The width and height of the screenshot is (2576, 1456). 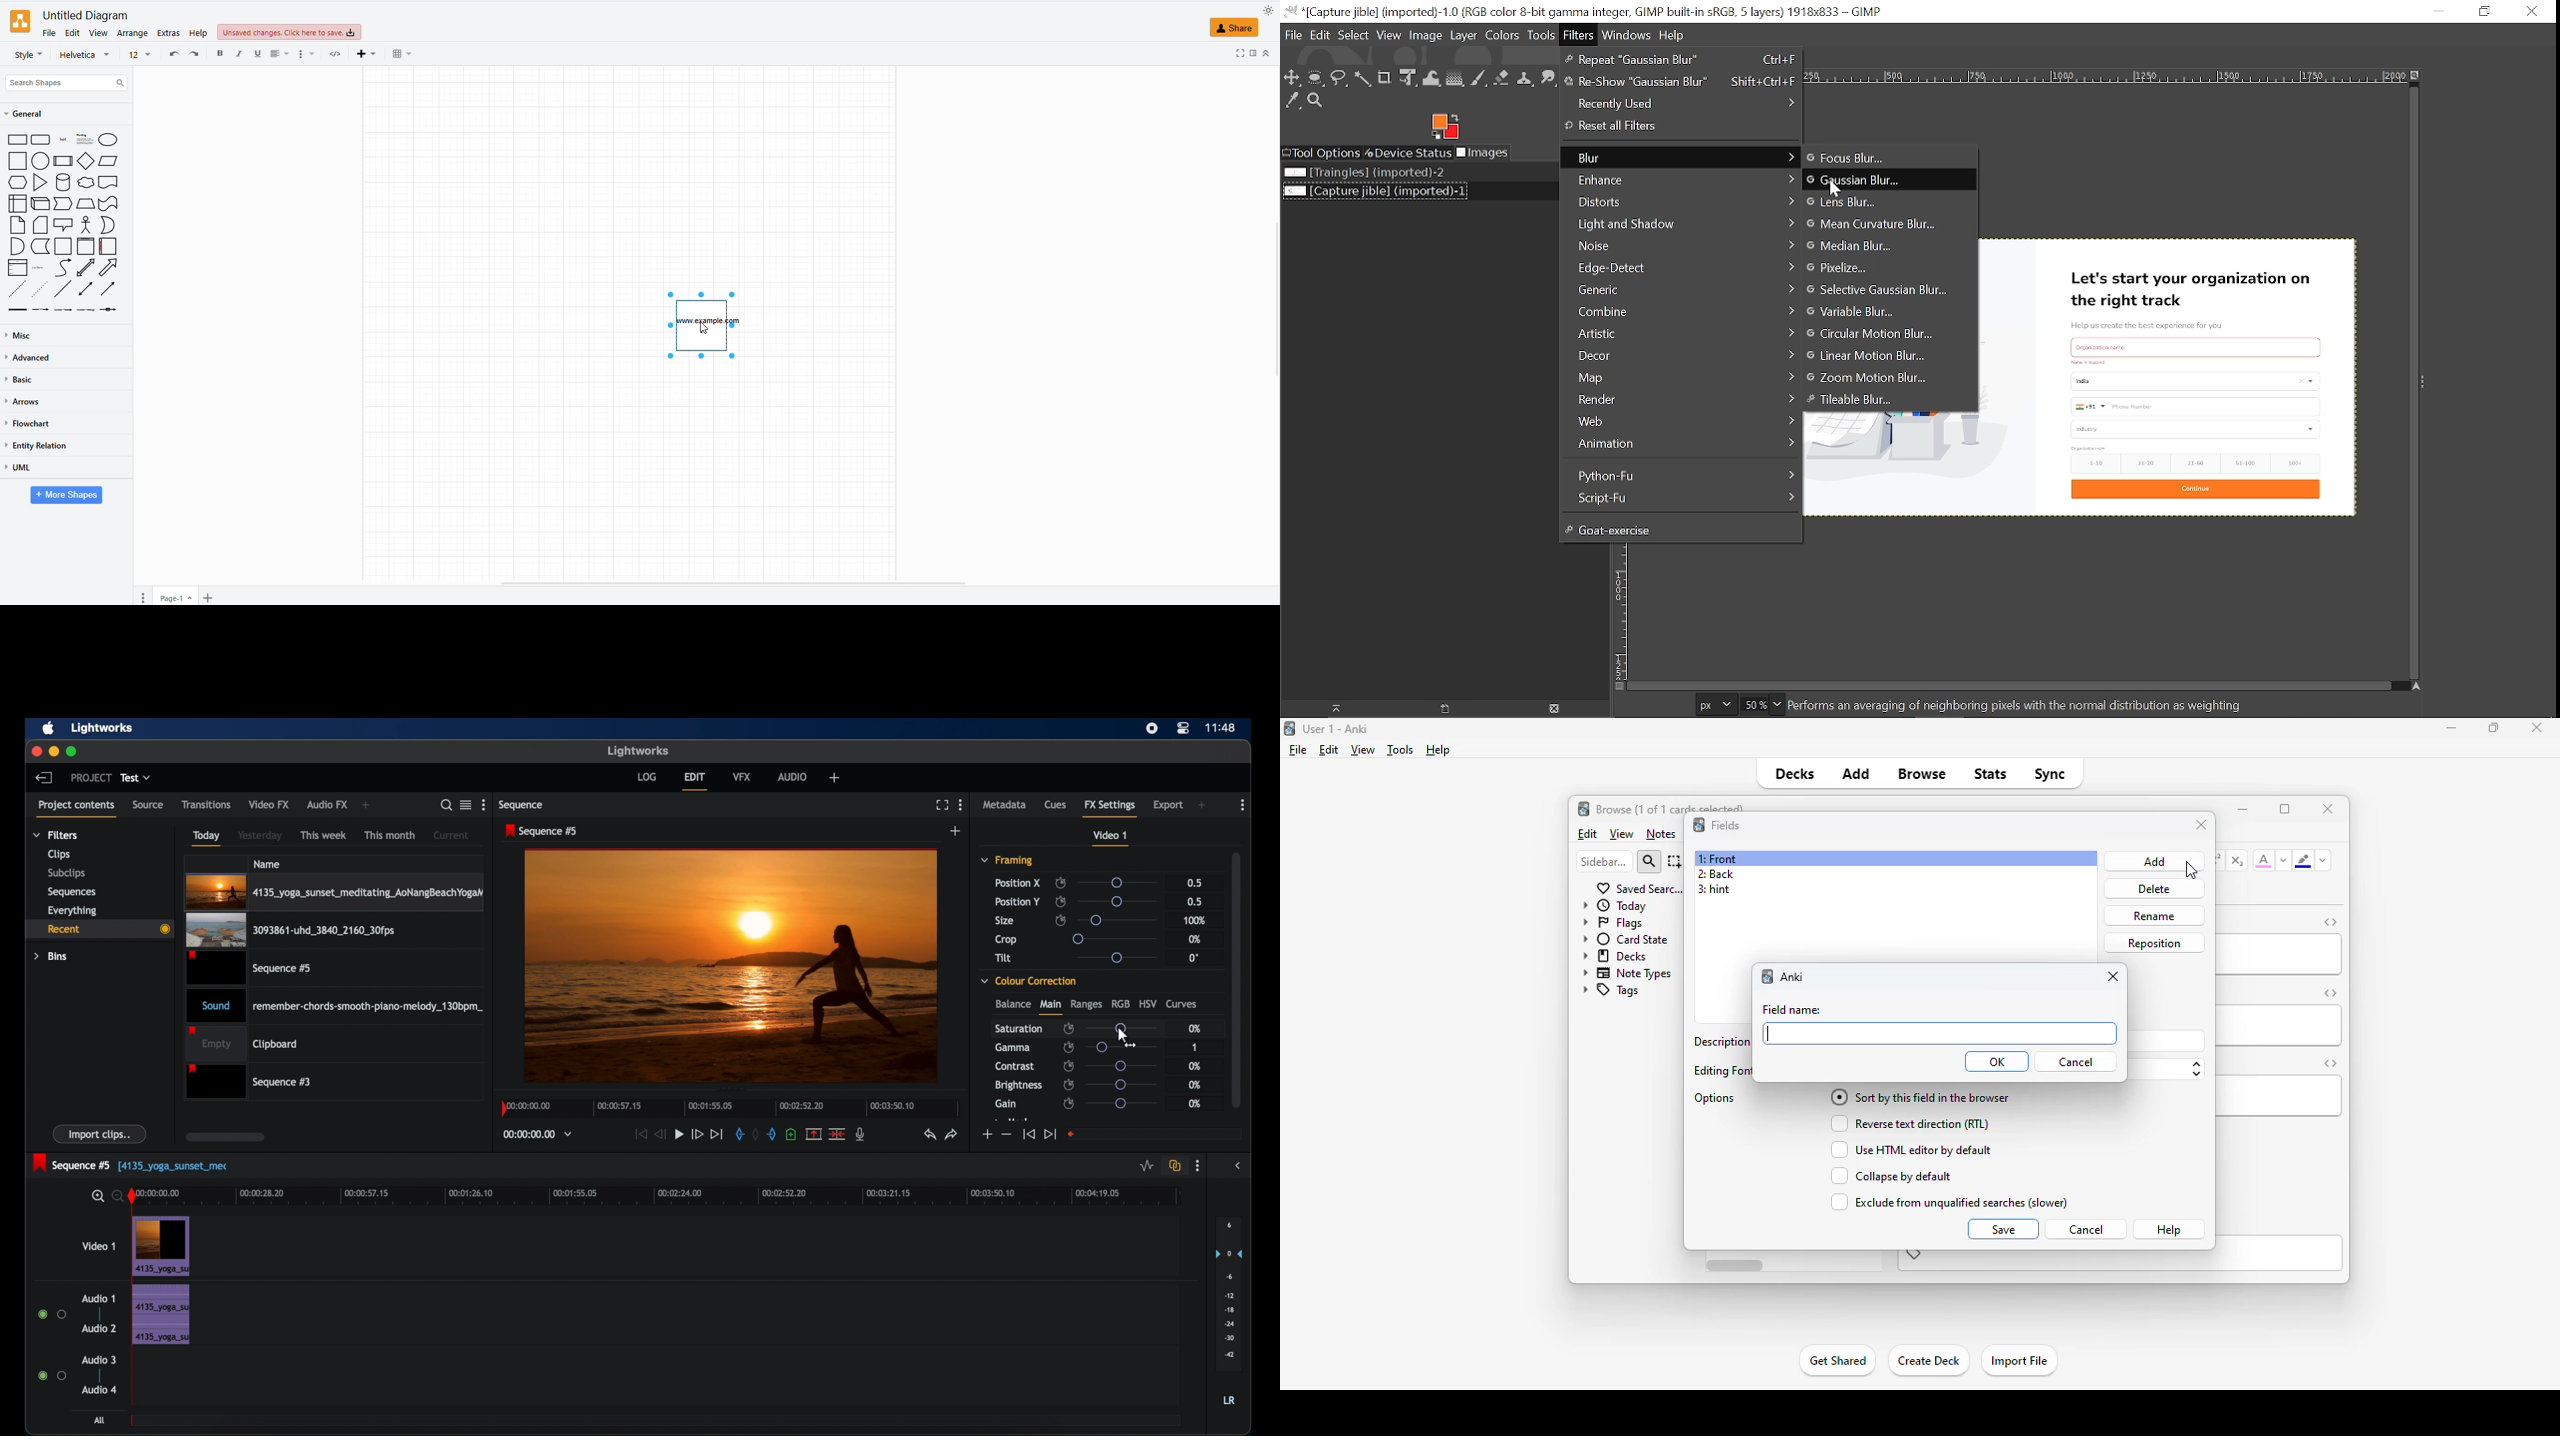 What do you see at coordinates (2331, 922) in the screenshot?
I see `toggle HTML editor` at bounding box center [2331, 922].